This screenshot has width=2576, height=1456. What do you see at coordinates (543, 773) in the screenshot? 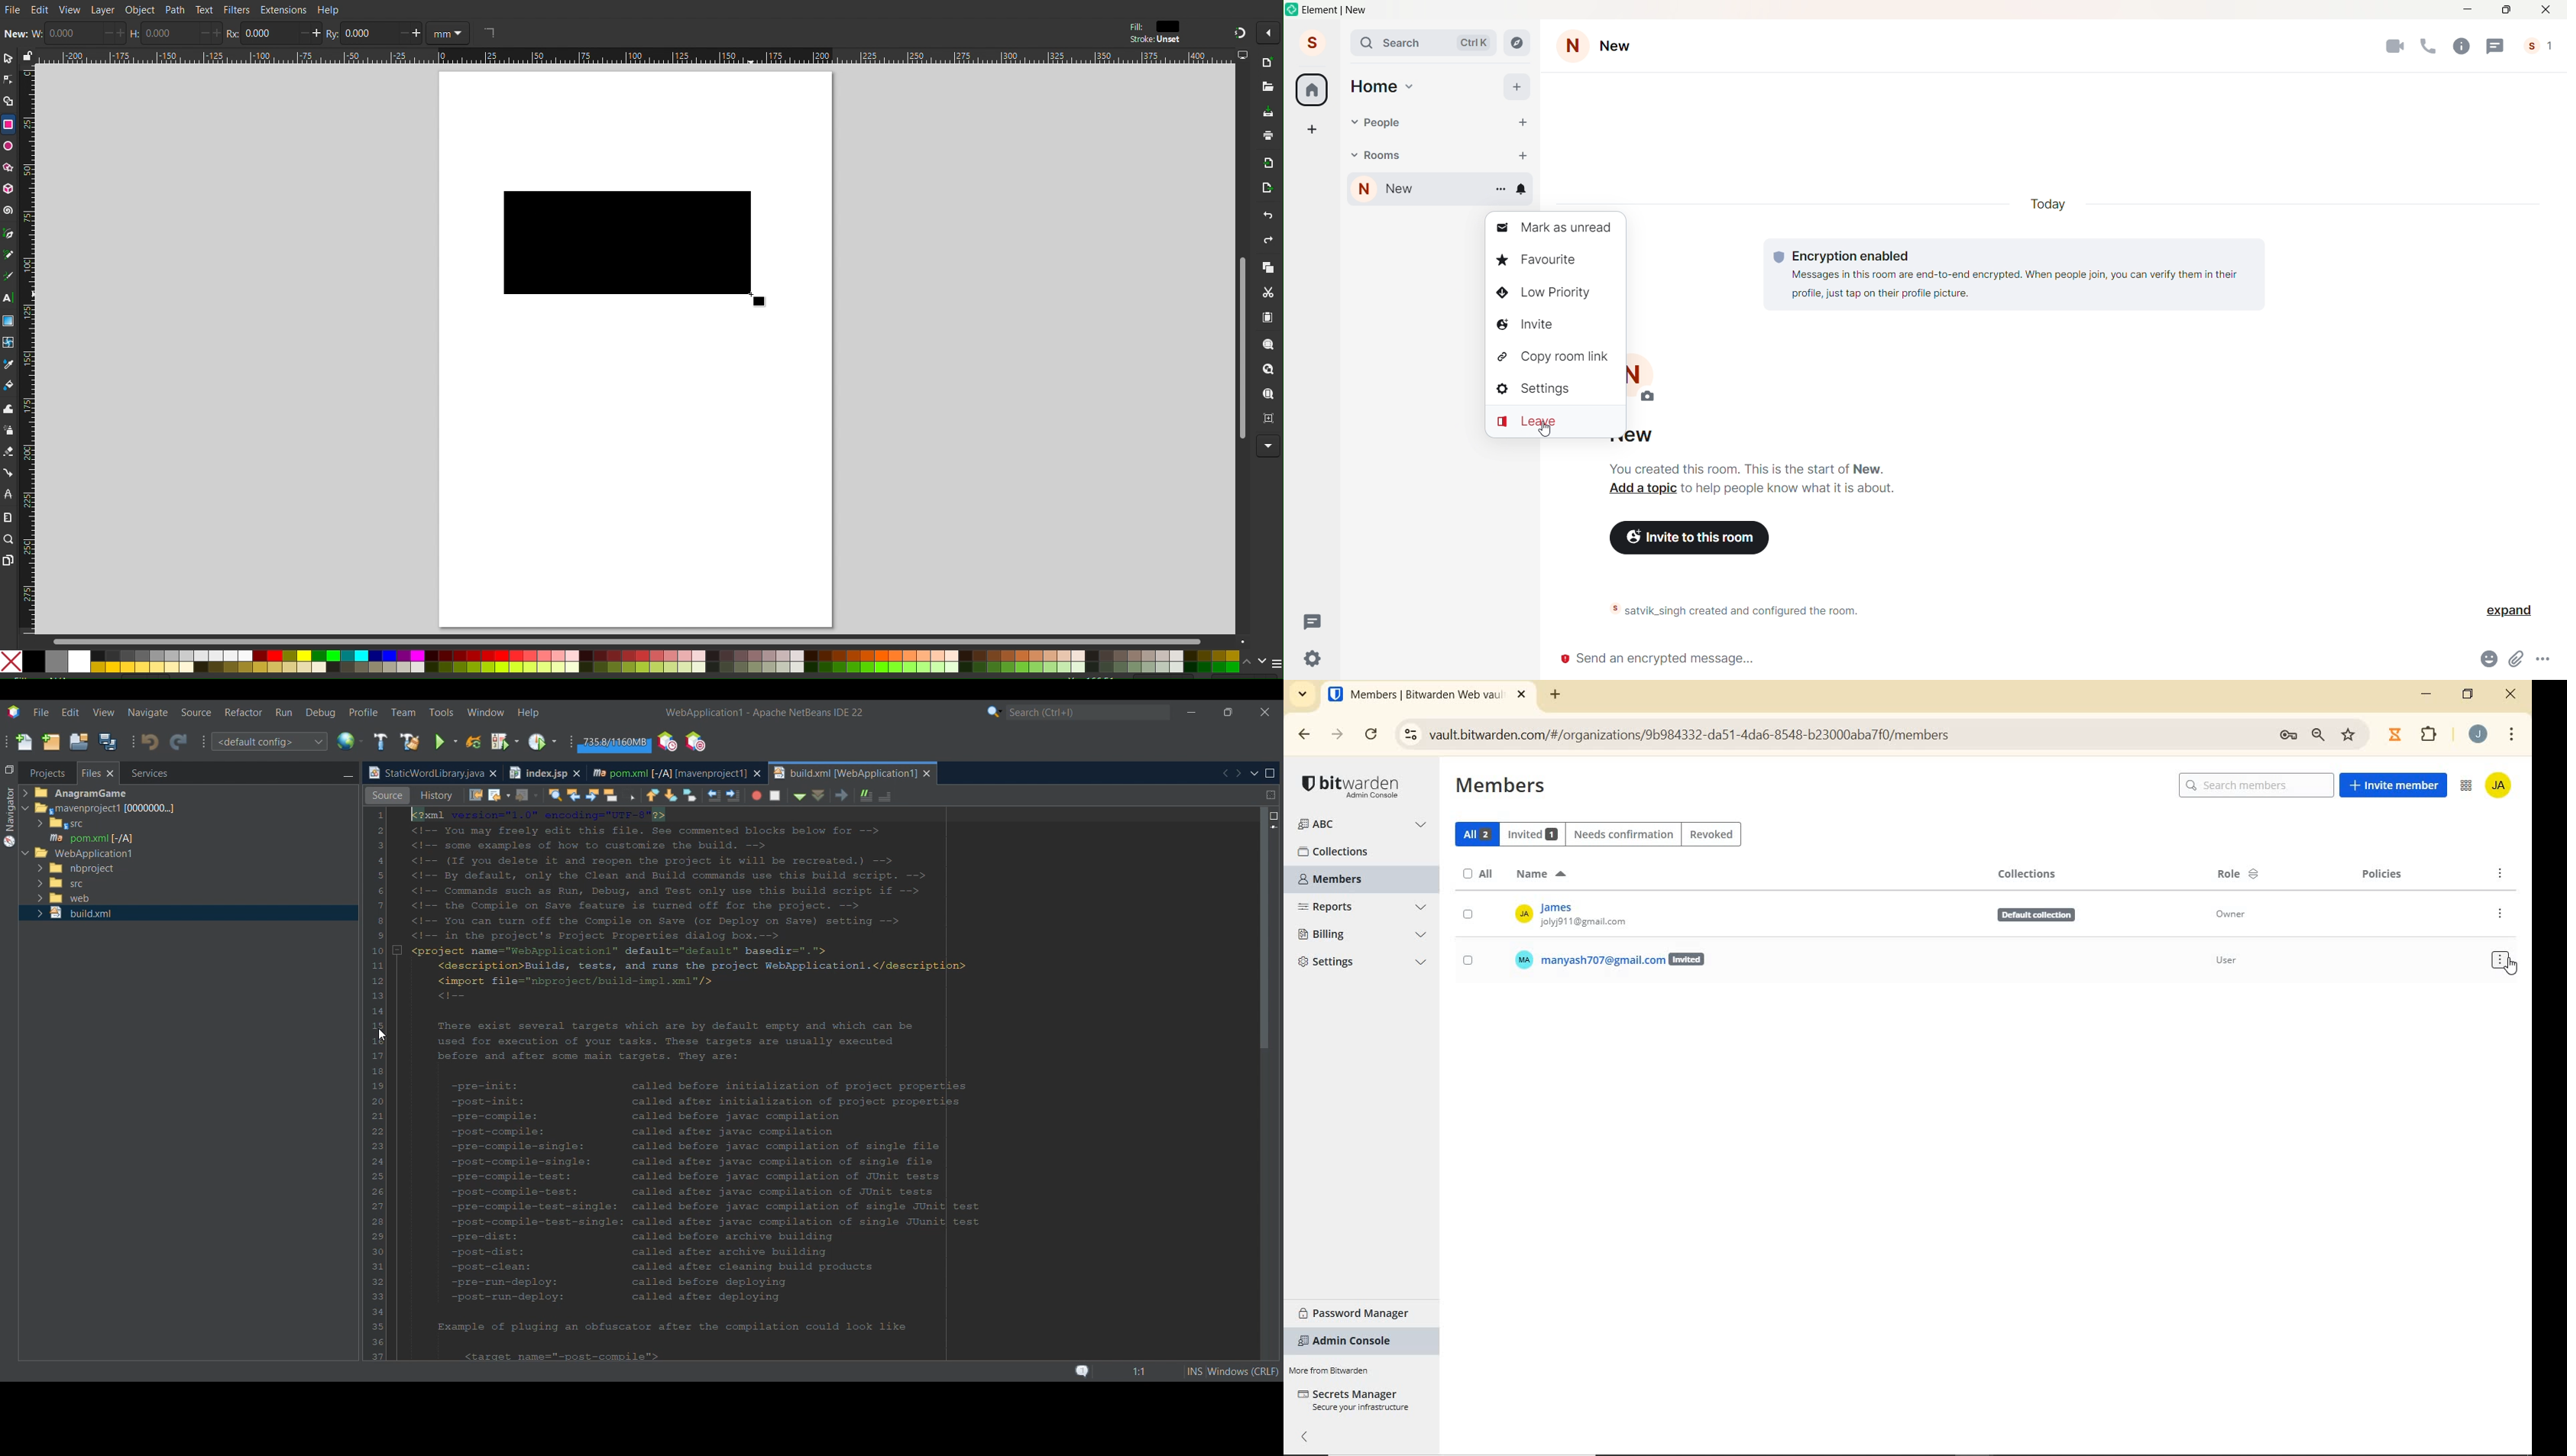
I see `Other tab` at bounding box center [543, 773].